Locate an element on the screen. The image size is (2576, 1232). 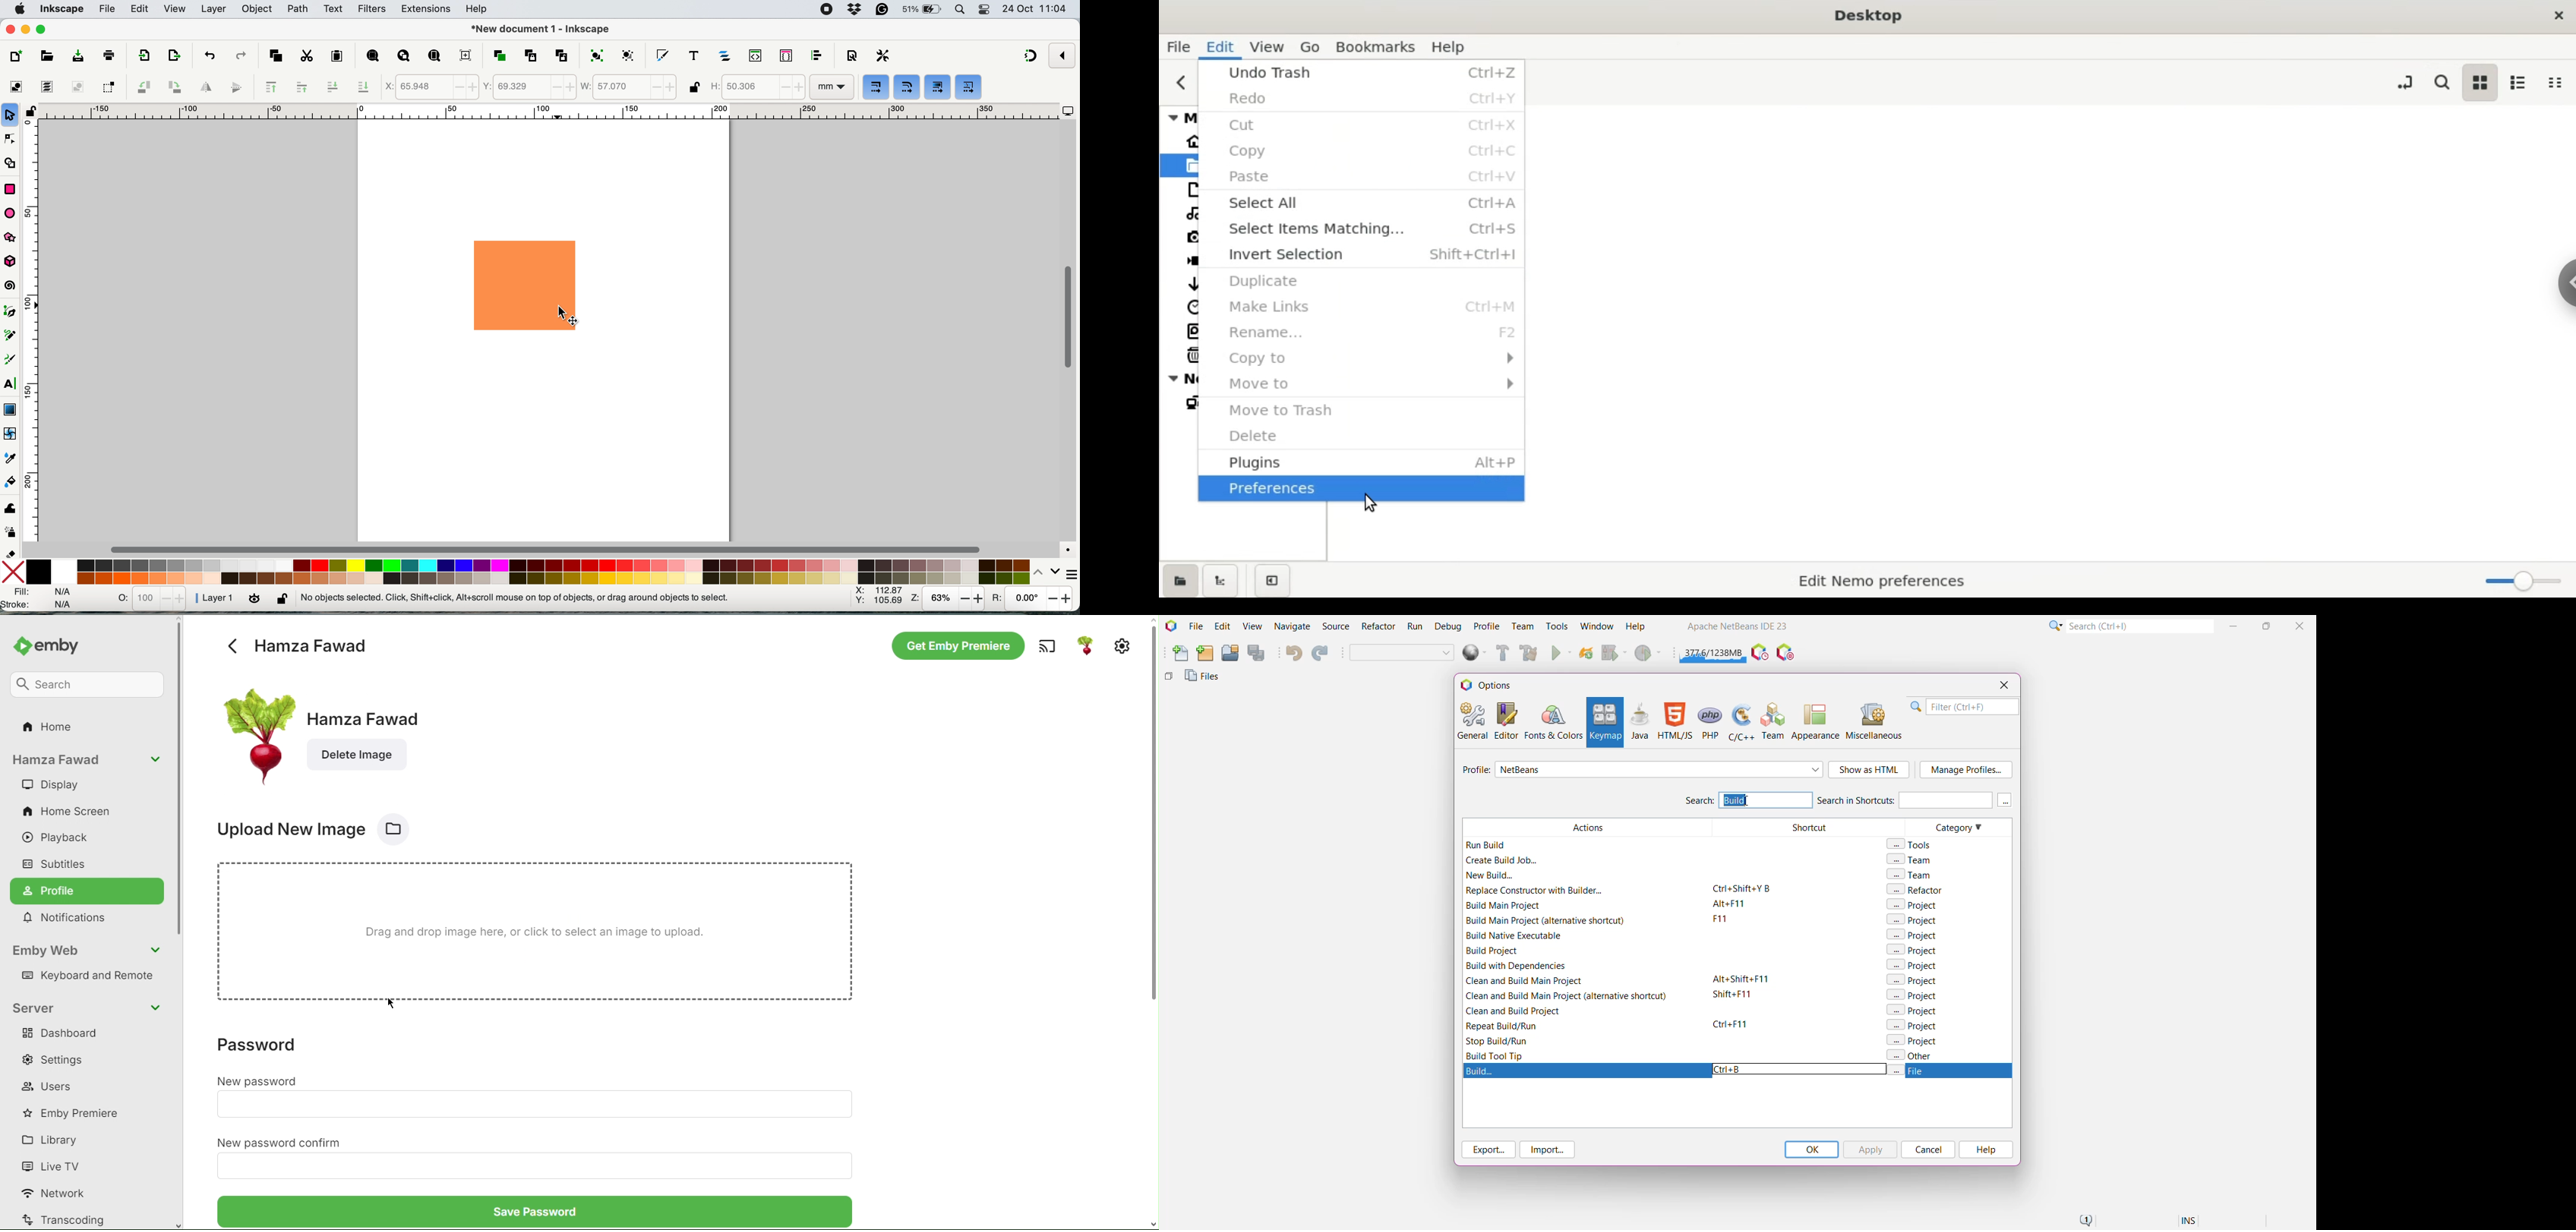
print is located at coordinates (109, 54).